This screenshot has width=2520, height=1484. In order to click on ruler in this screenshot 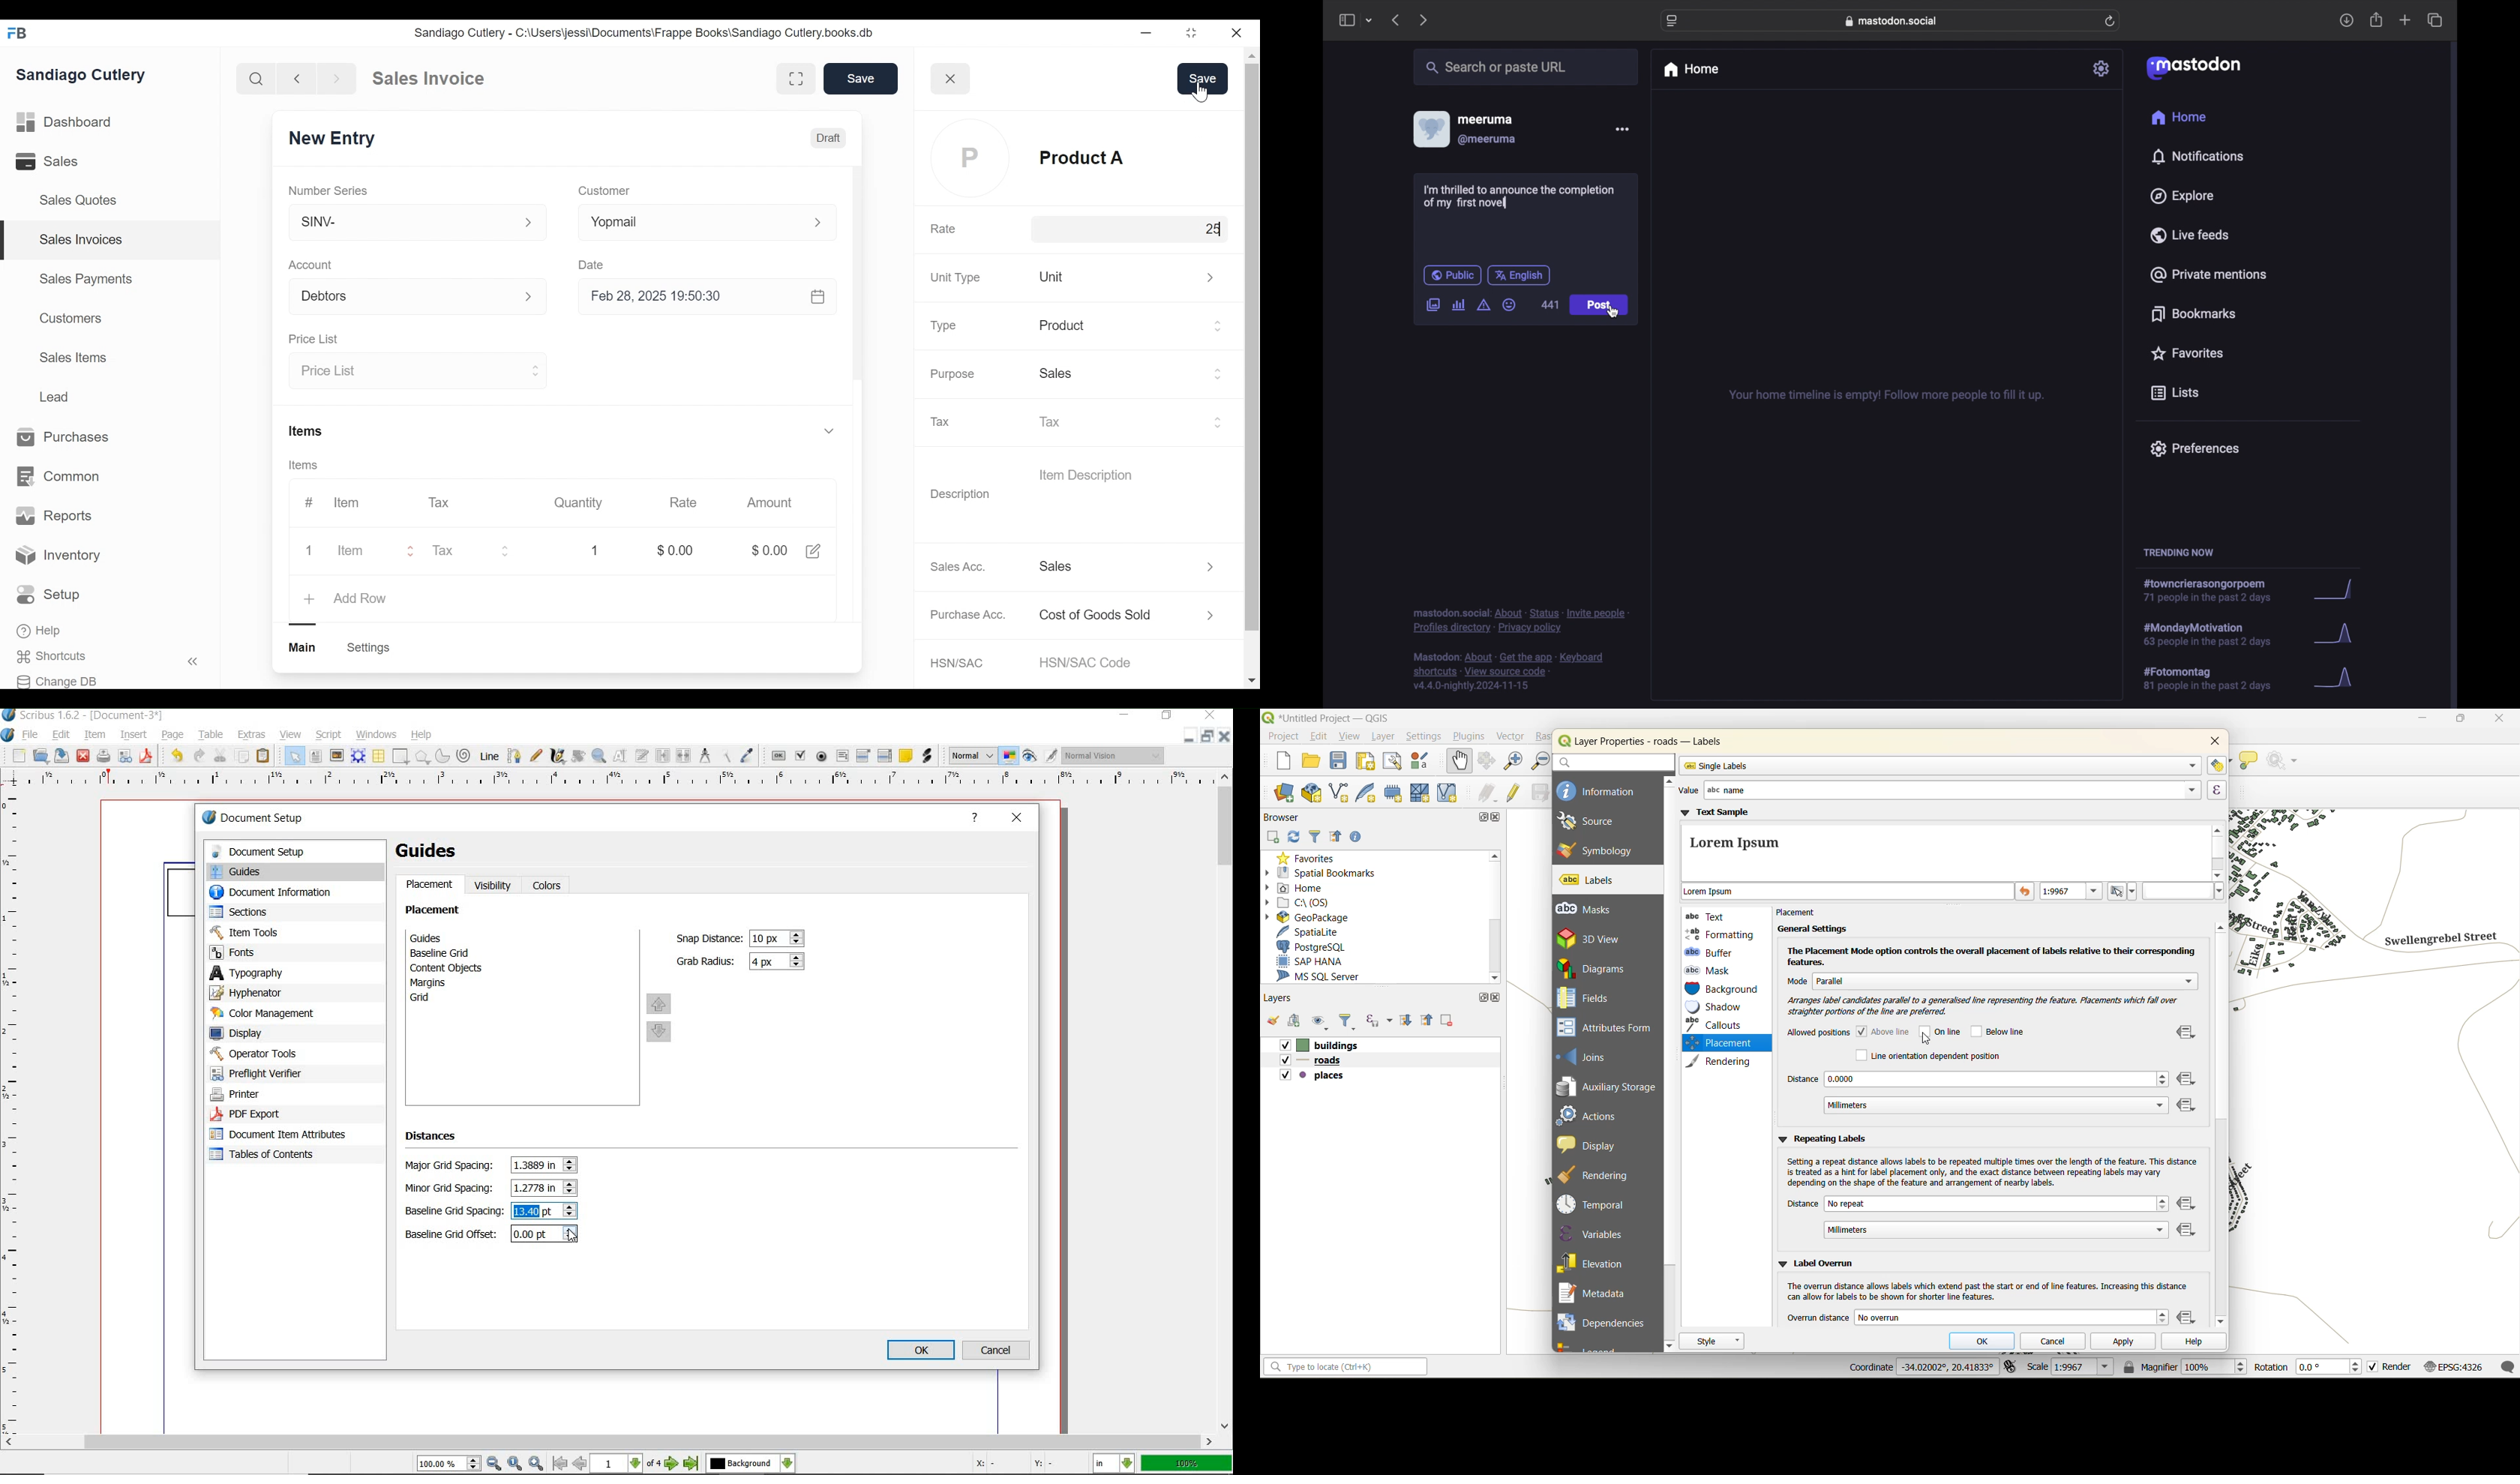, I will do `click(611, 782)`.